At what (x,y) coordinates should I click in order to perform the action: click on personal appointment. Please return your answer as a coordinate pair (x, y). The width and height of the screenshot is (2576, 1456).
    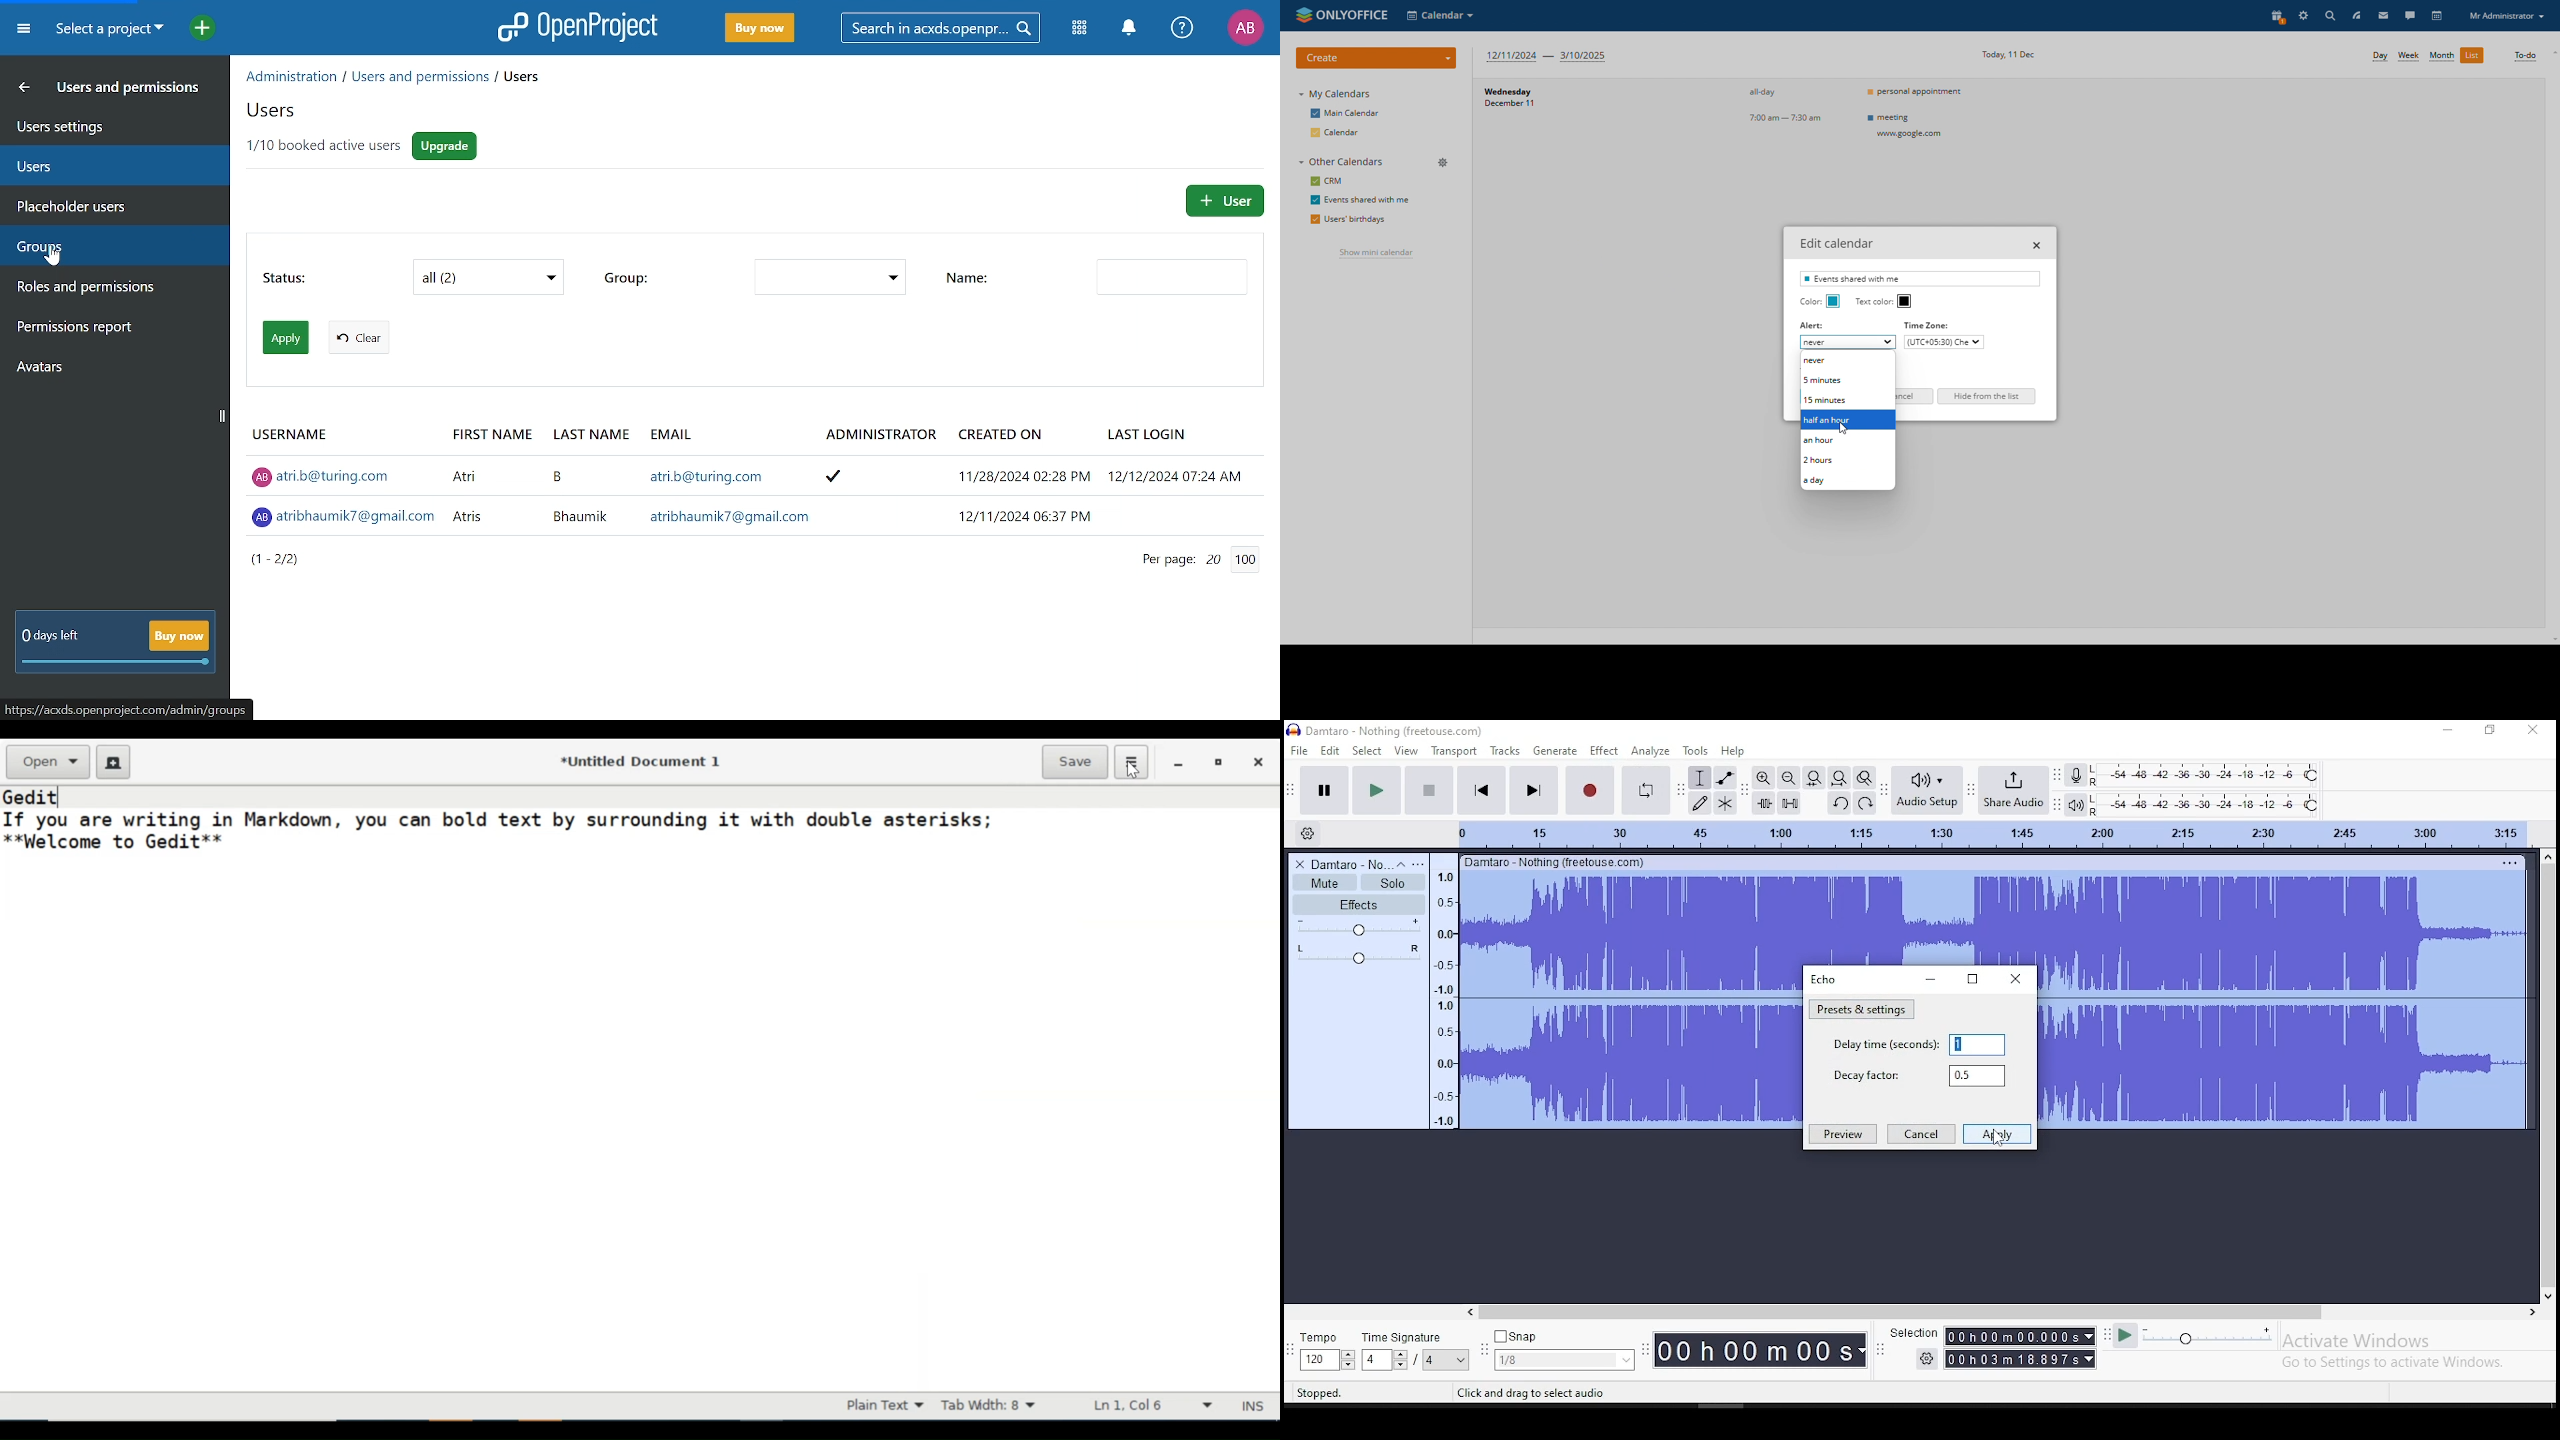
    Looking at the image, I should click on (1917, 91).